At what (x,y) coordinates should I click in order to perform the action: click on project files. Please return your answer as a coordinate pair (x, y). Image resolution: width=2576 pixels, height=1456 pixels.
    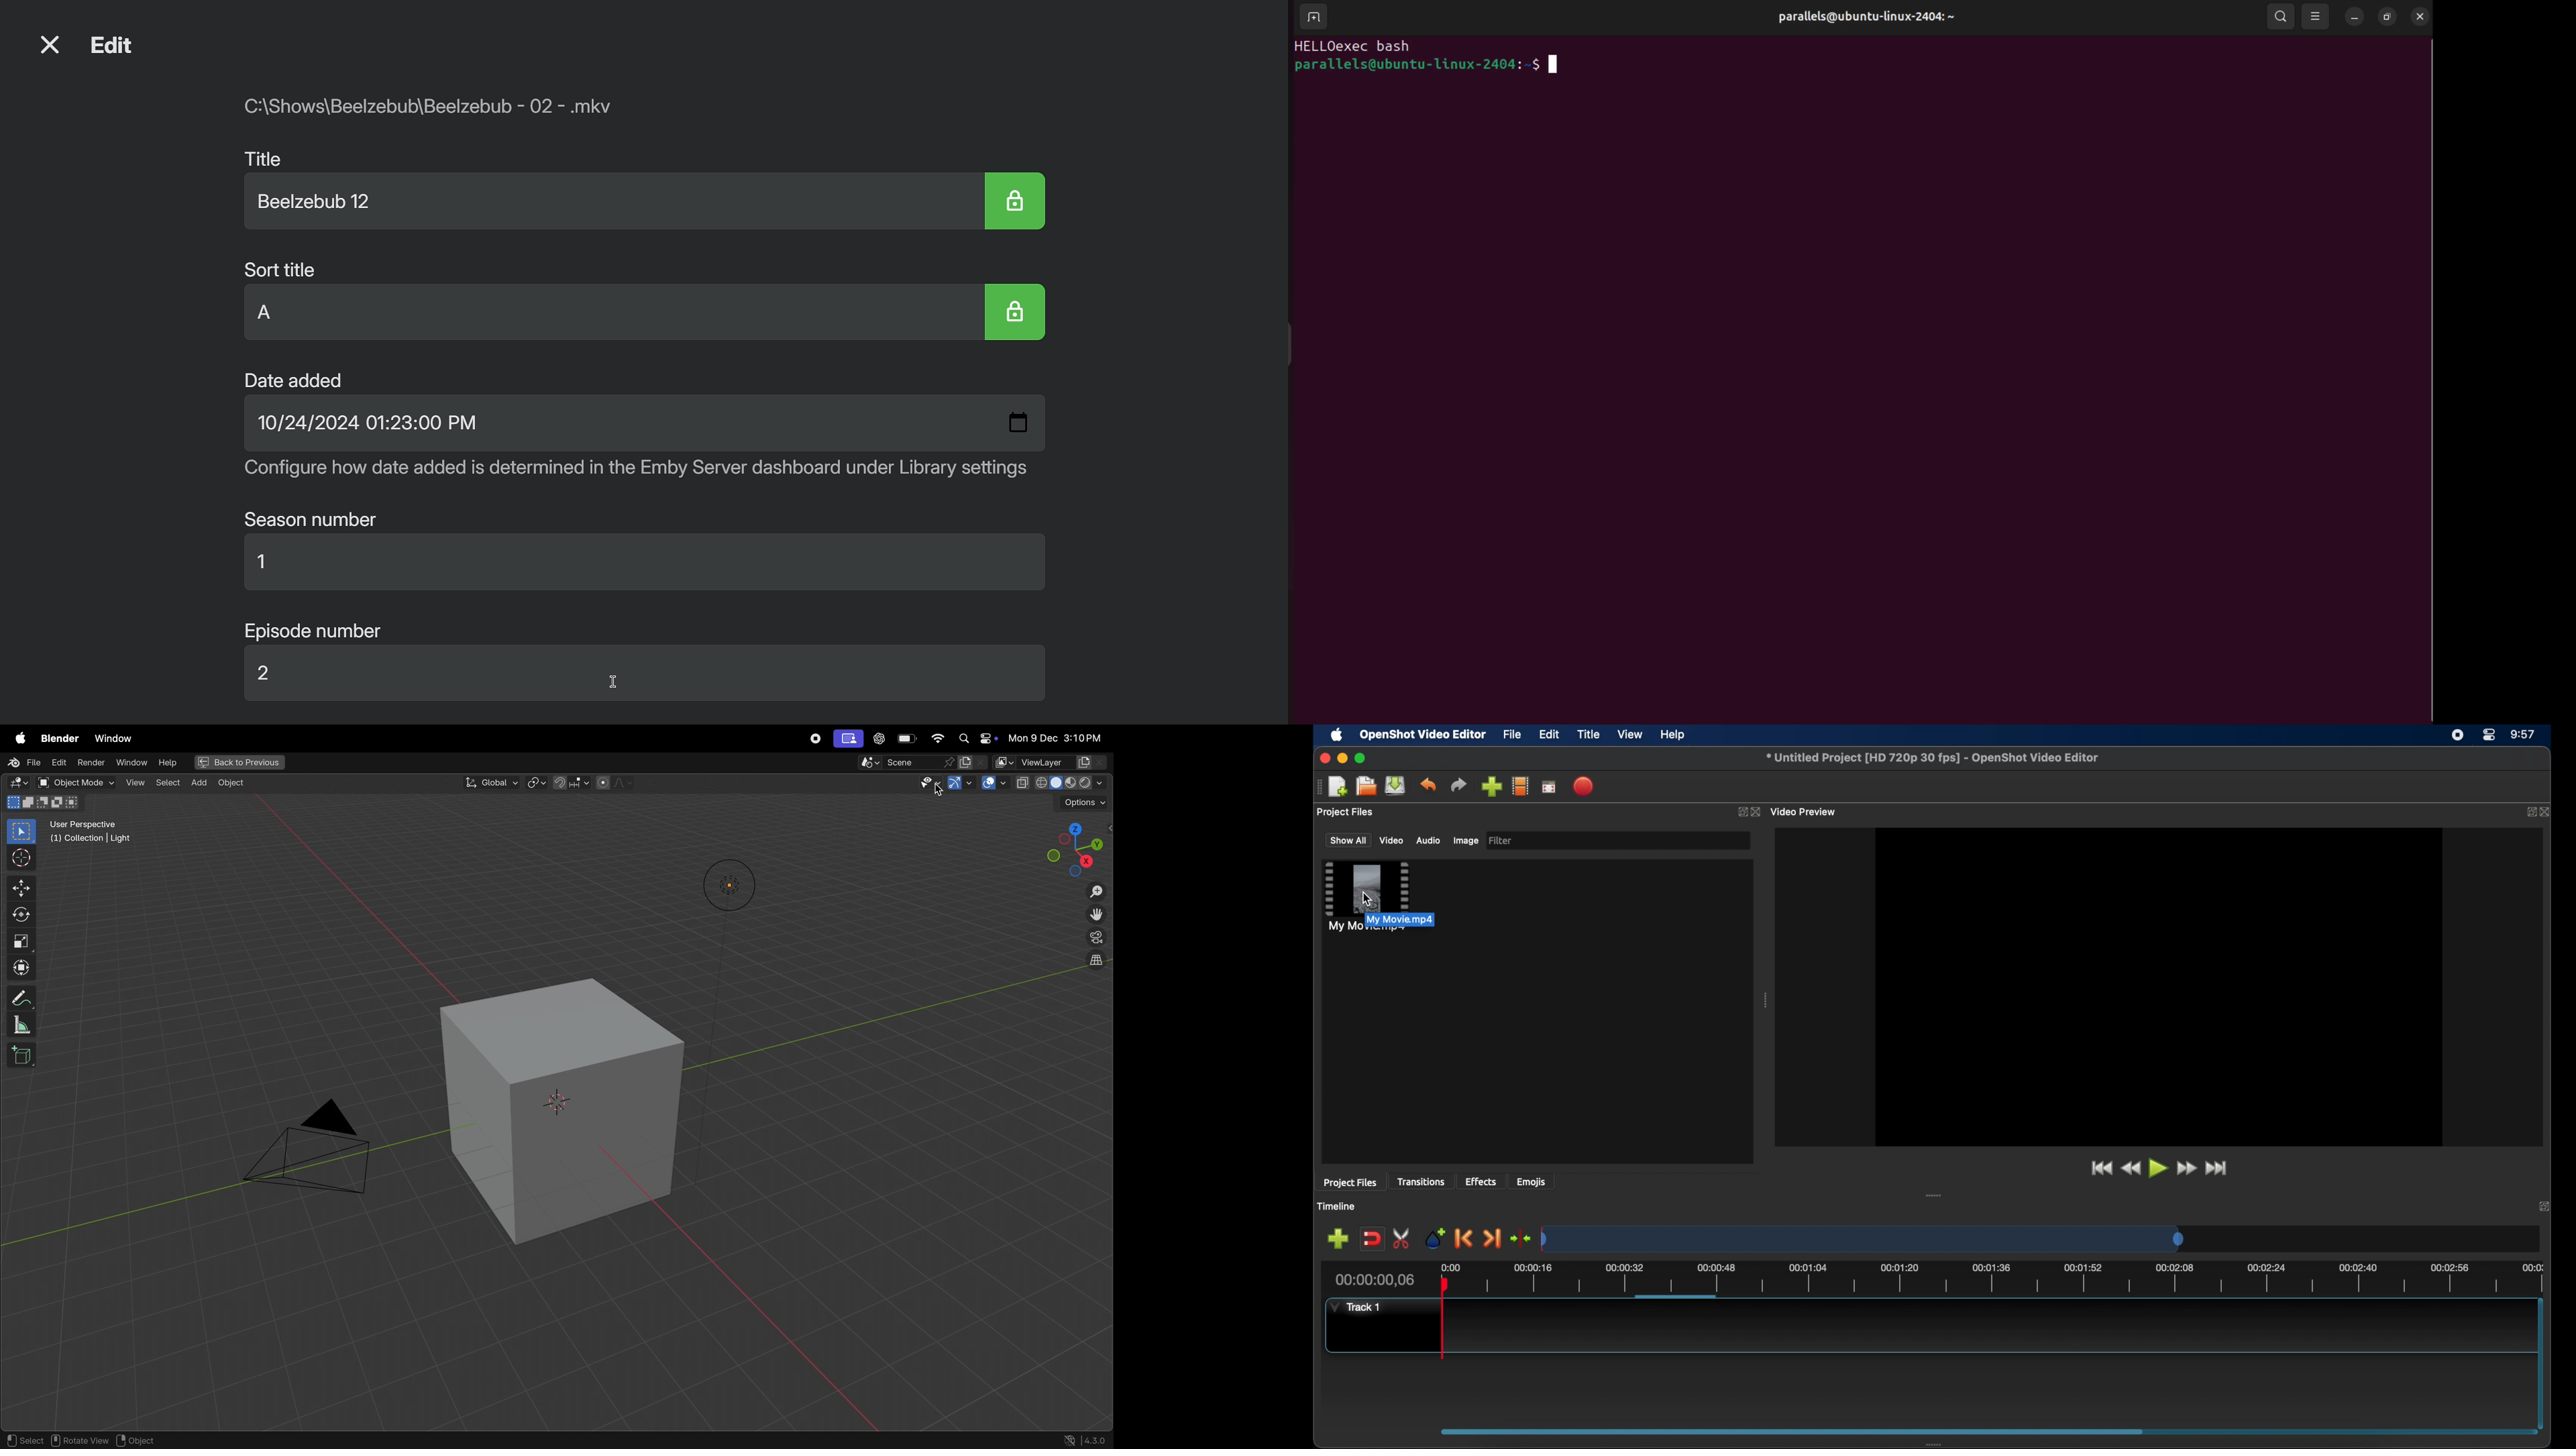
    Looking at the image, I should click on (1346, 812).